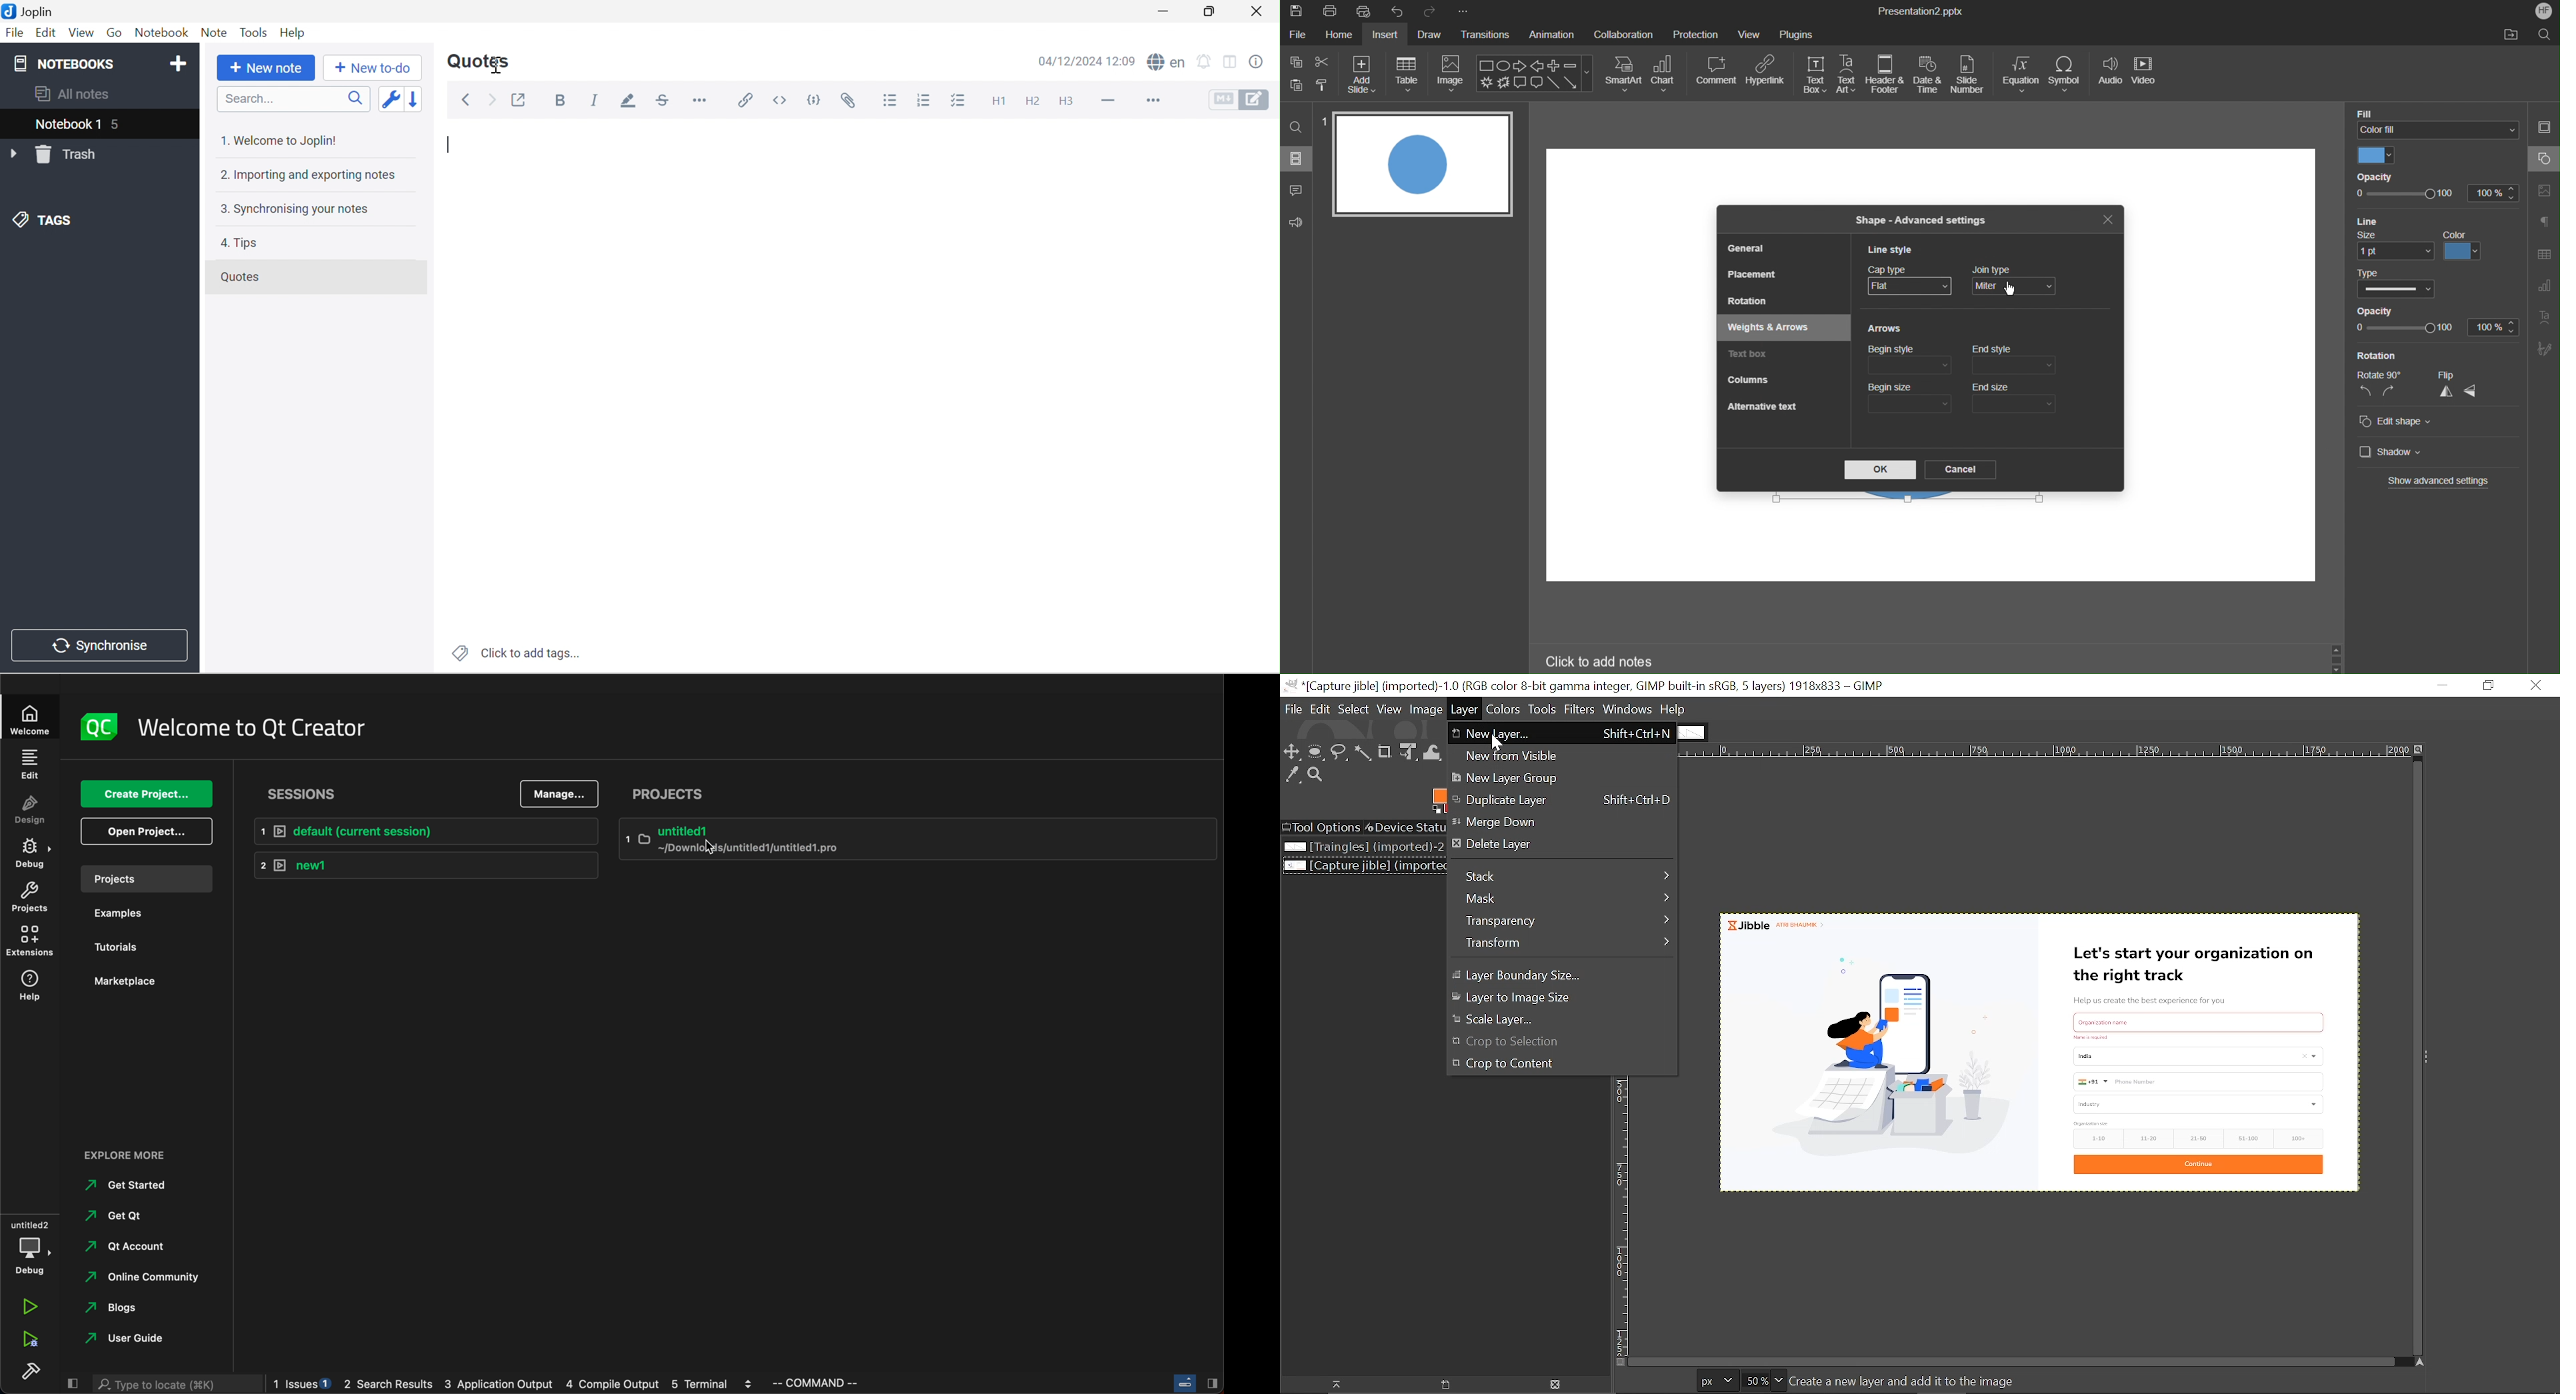 This screenshot has height=1400, width=2576. What do you see at coordinates (2395, 245) in the screenshot?
I see `size` at bounding box center [2395, 245].